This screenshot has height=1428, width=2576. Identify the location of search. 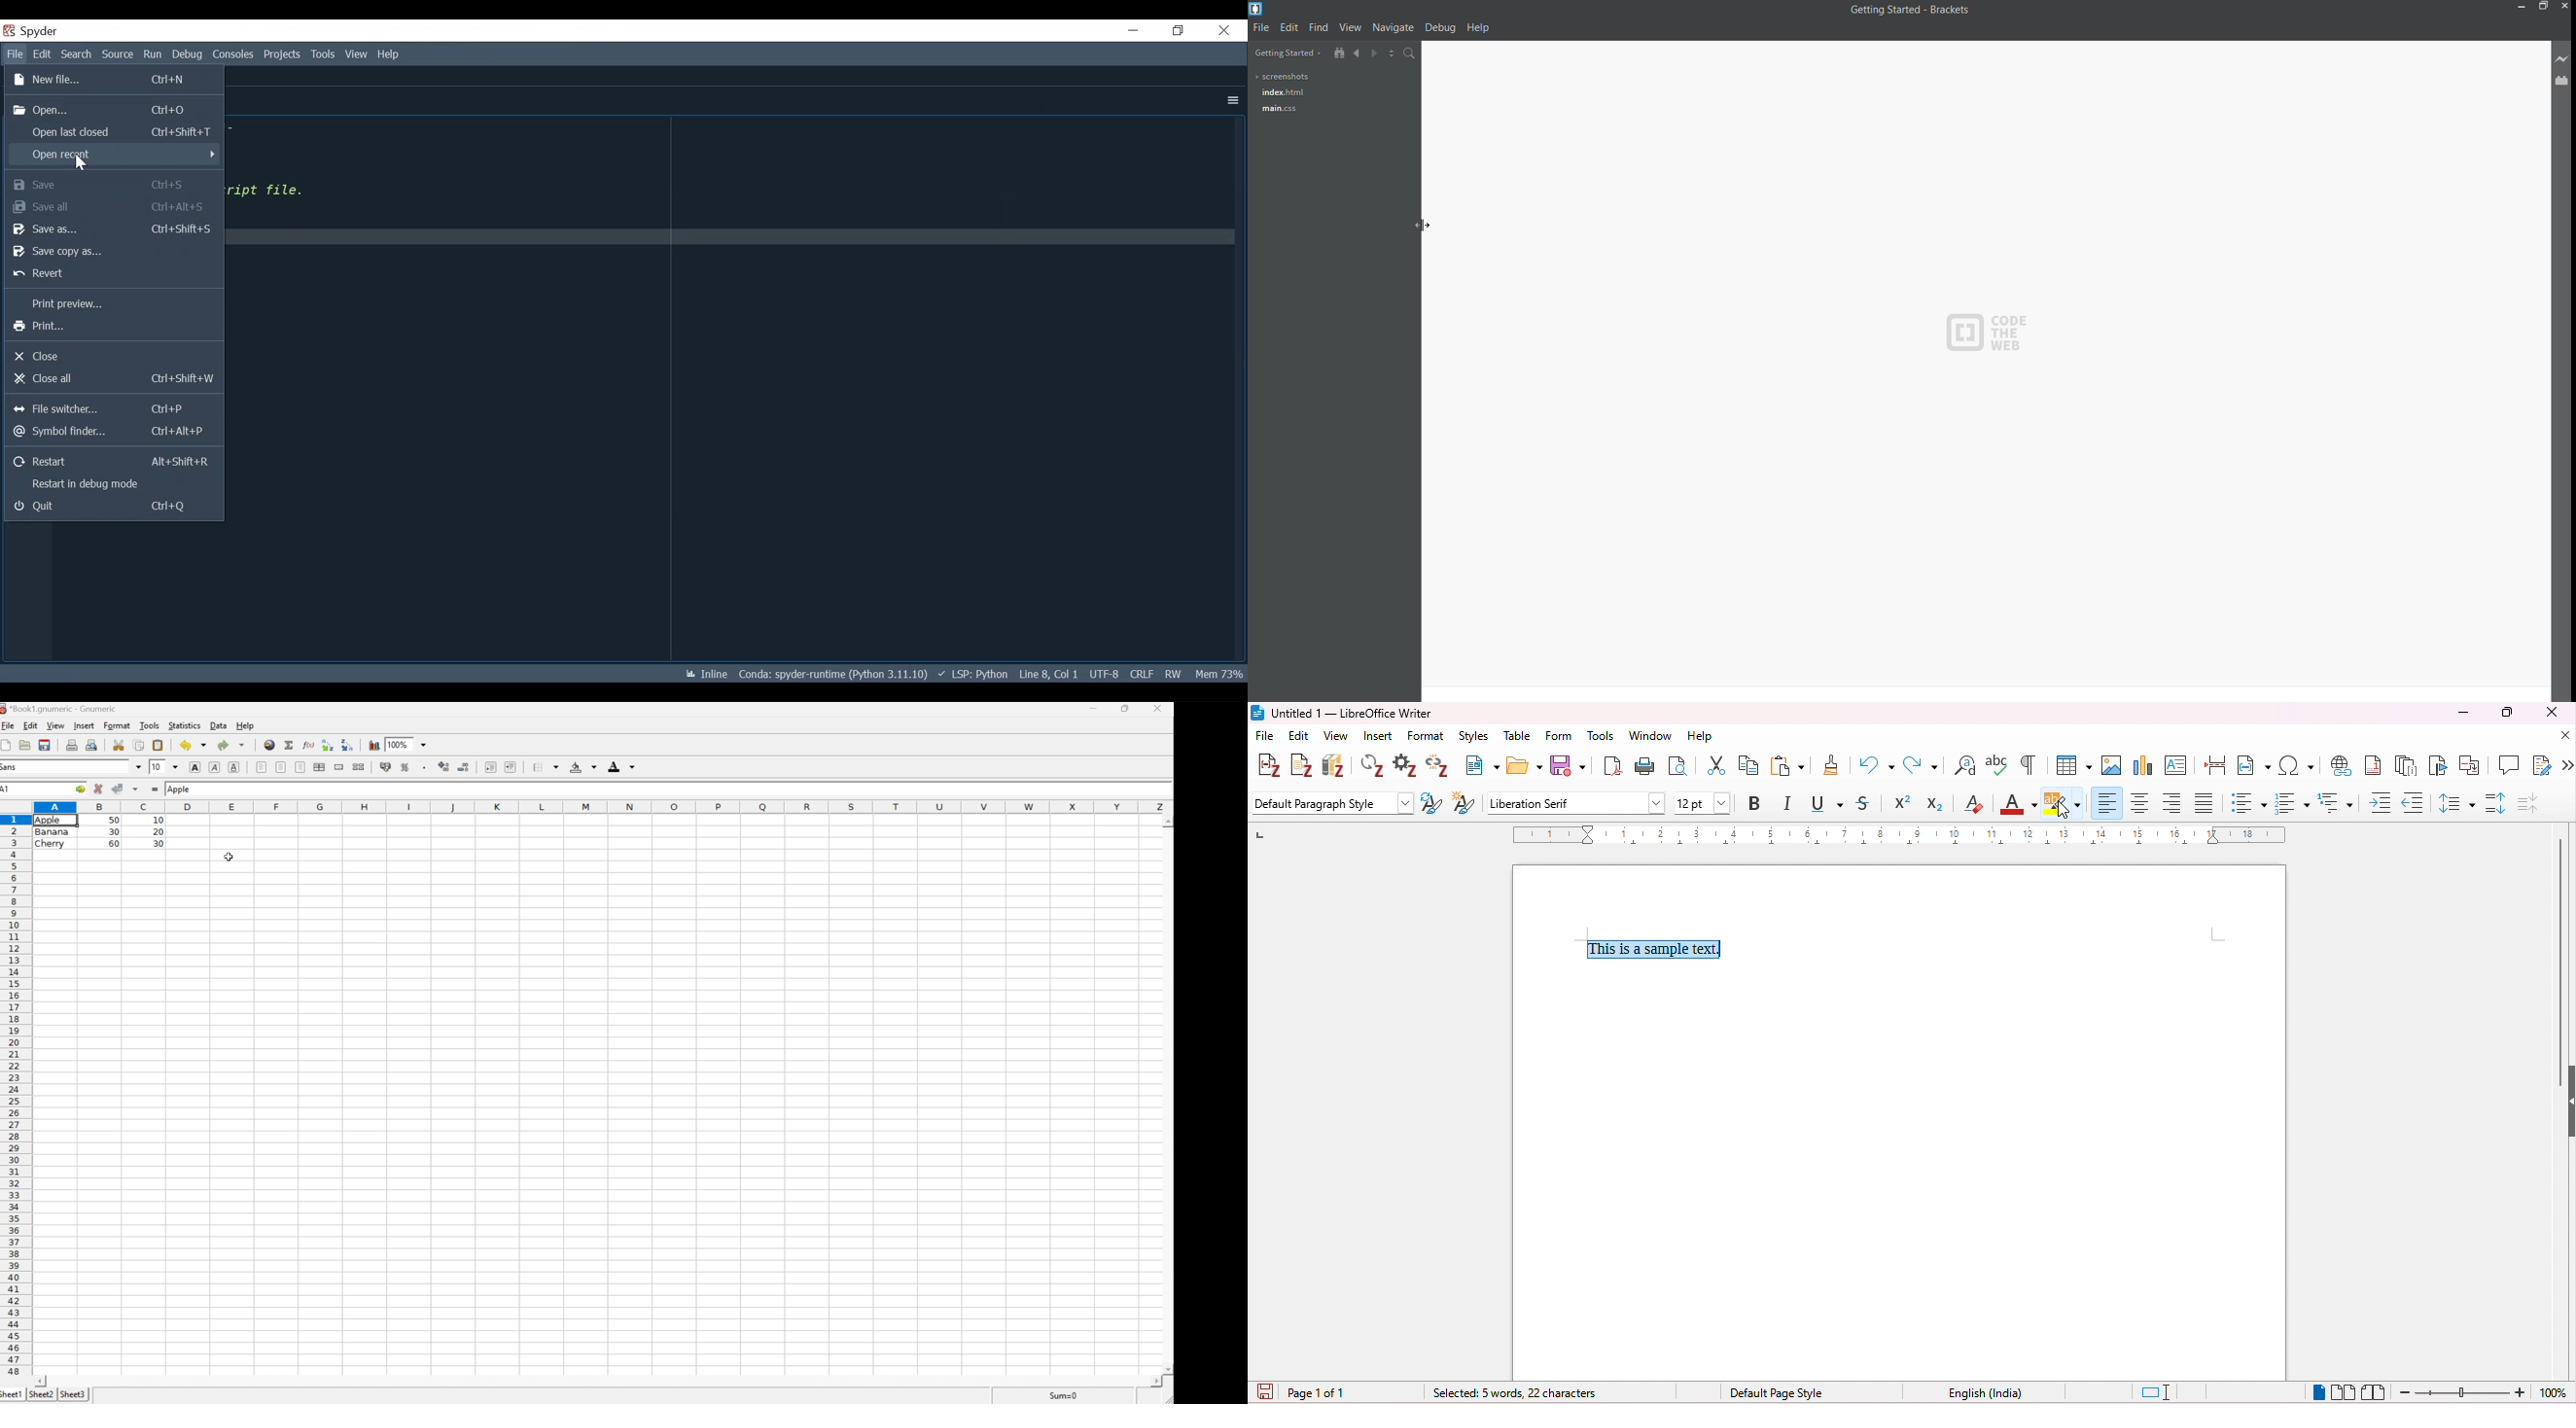
(1408, 54).